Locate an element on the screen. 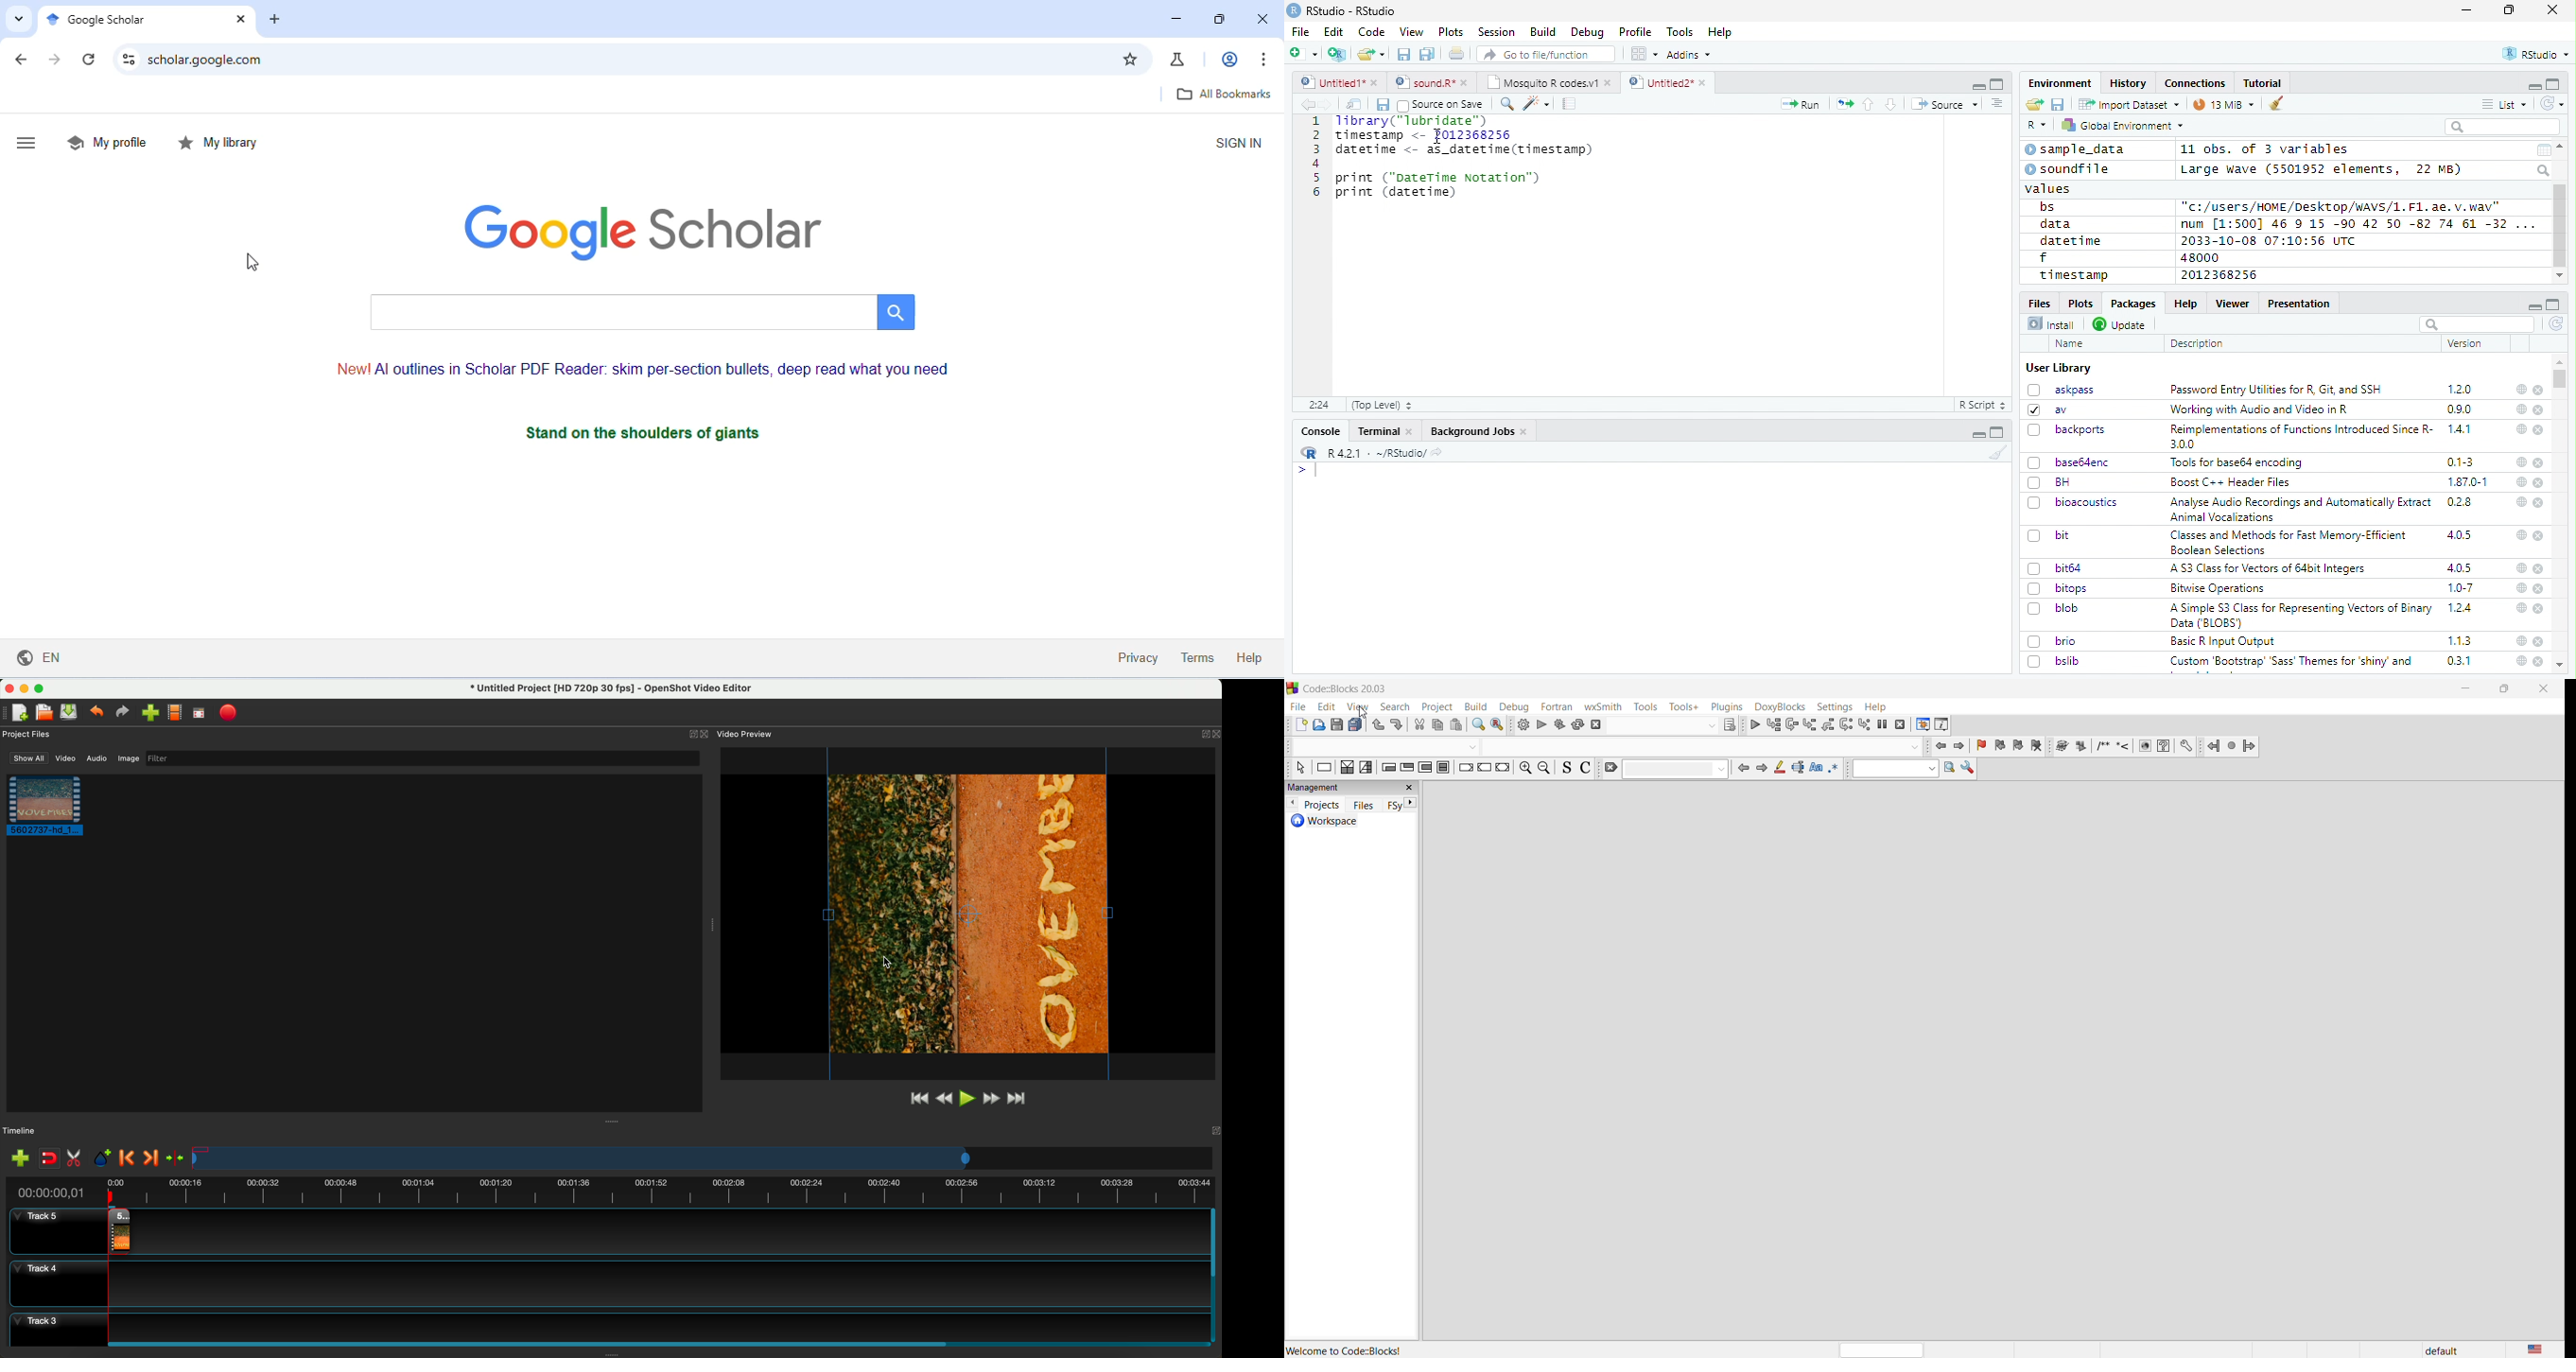 This screenshot has width=2576, height=1372. save is located at coordinates (1338, 726).